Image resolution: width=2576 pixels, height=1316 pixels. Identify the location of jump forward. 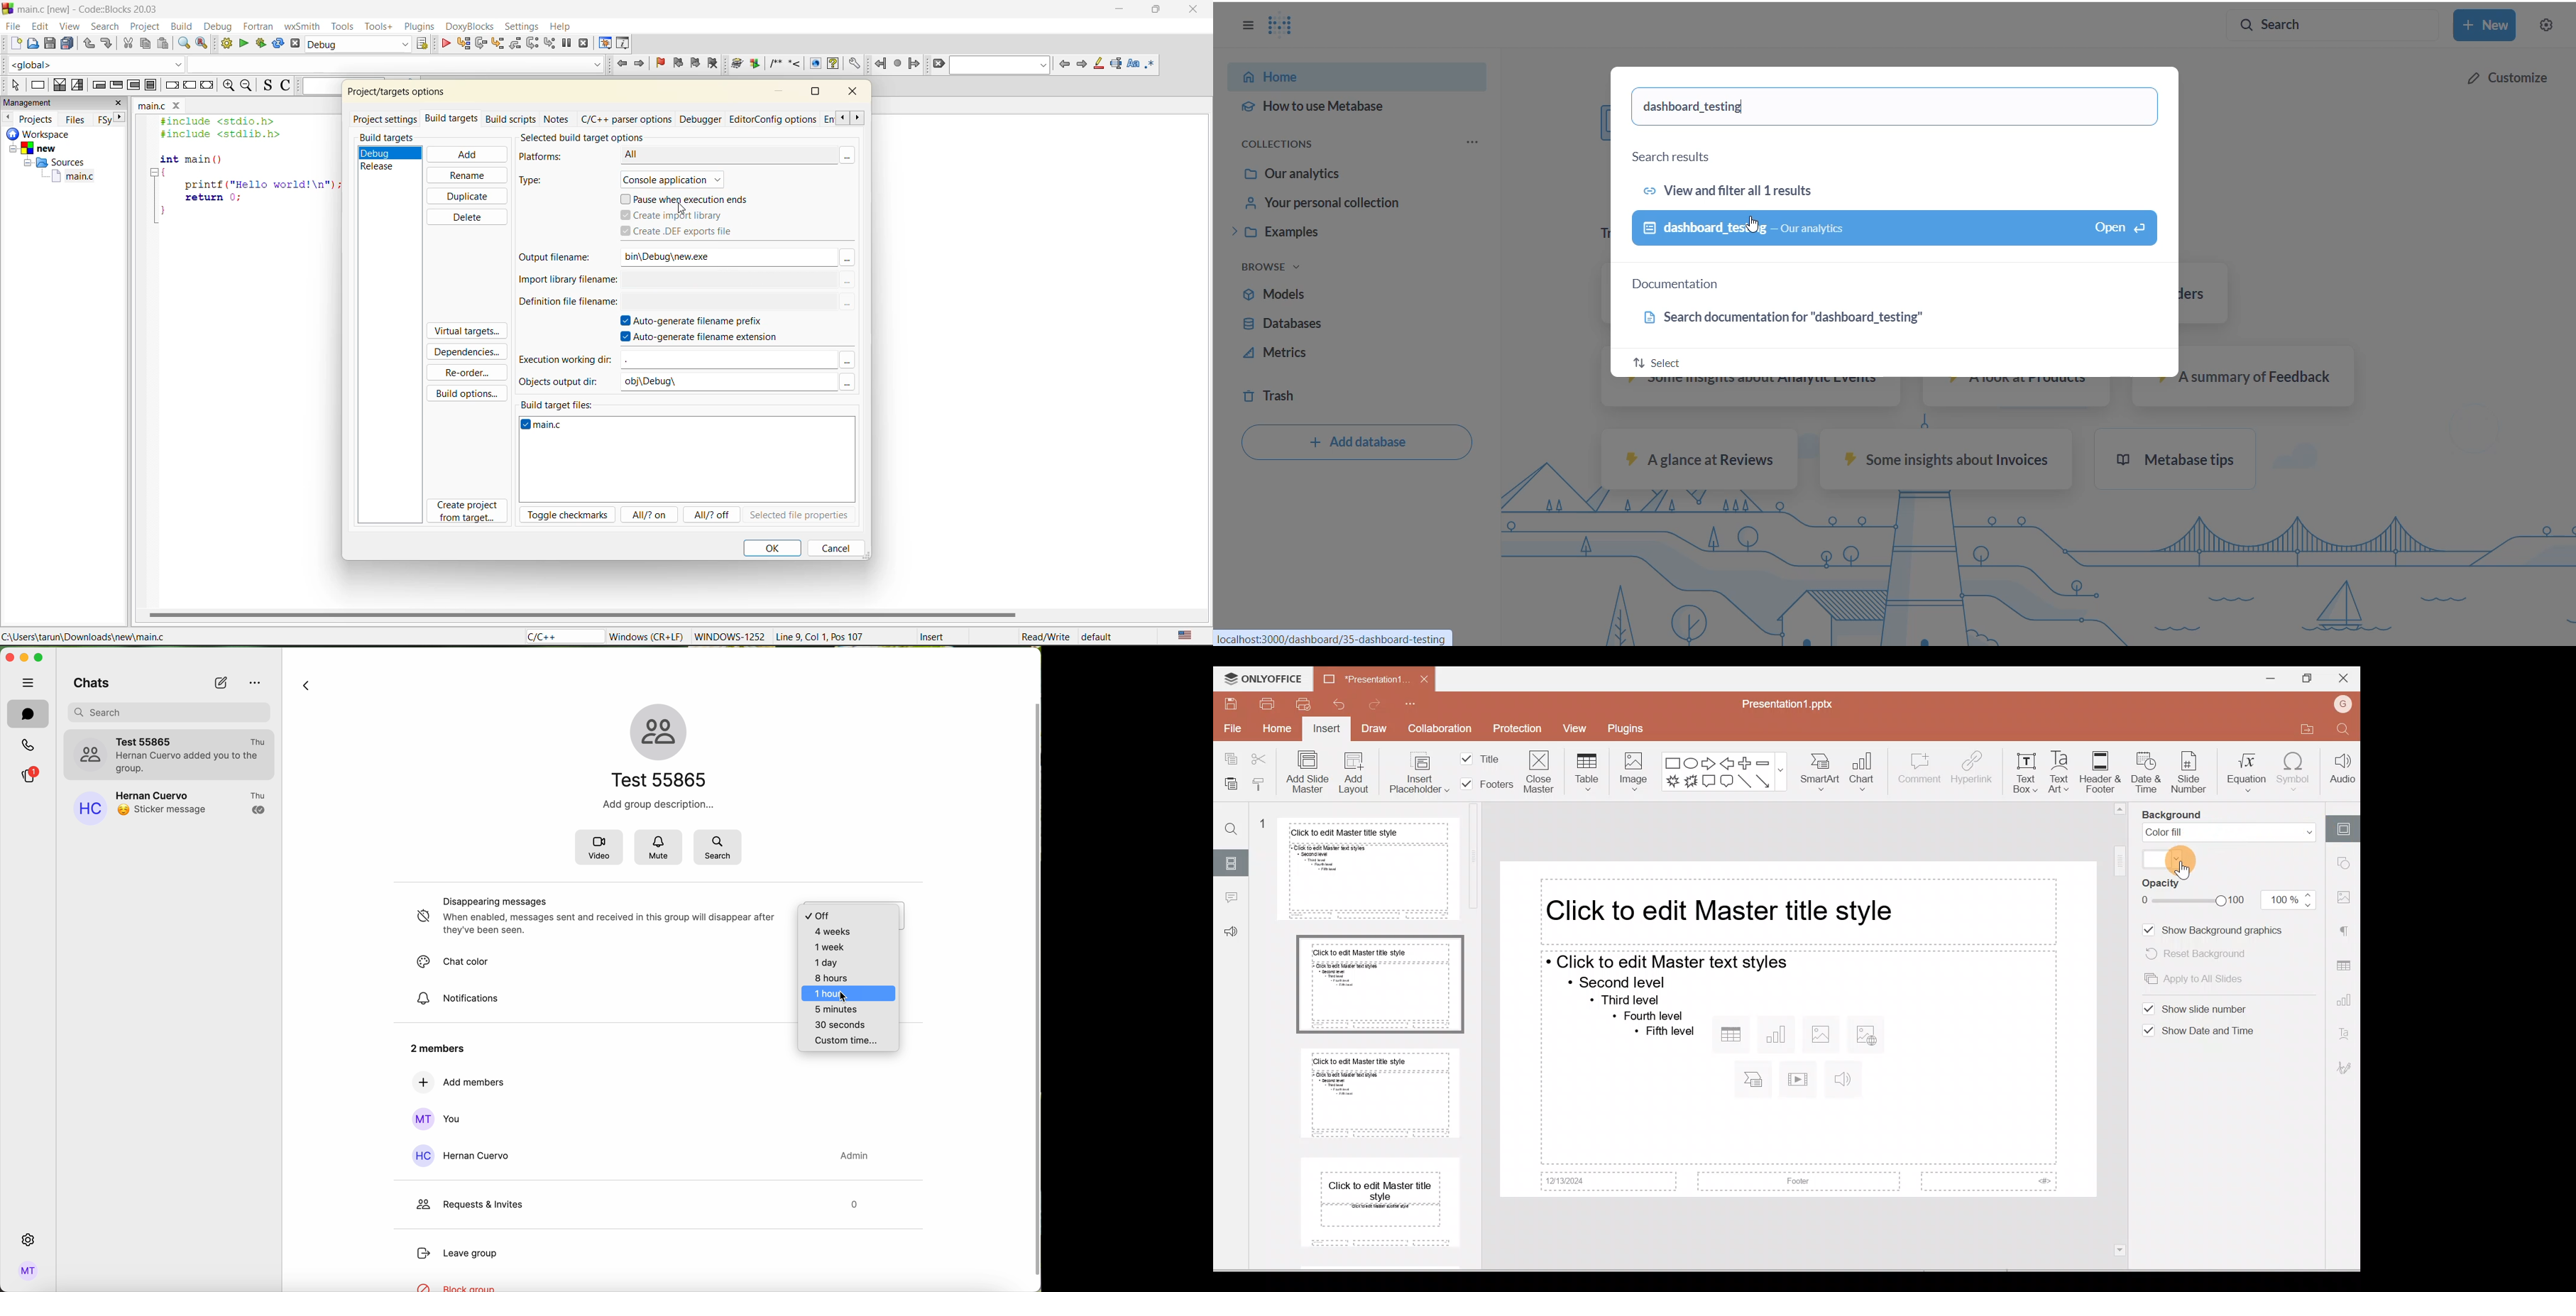
(914, 63).